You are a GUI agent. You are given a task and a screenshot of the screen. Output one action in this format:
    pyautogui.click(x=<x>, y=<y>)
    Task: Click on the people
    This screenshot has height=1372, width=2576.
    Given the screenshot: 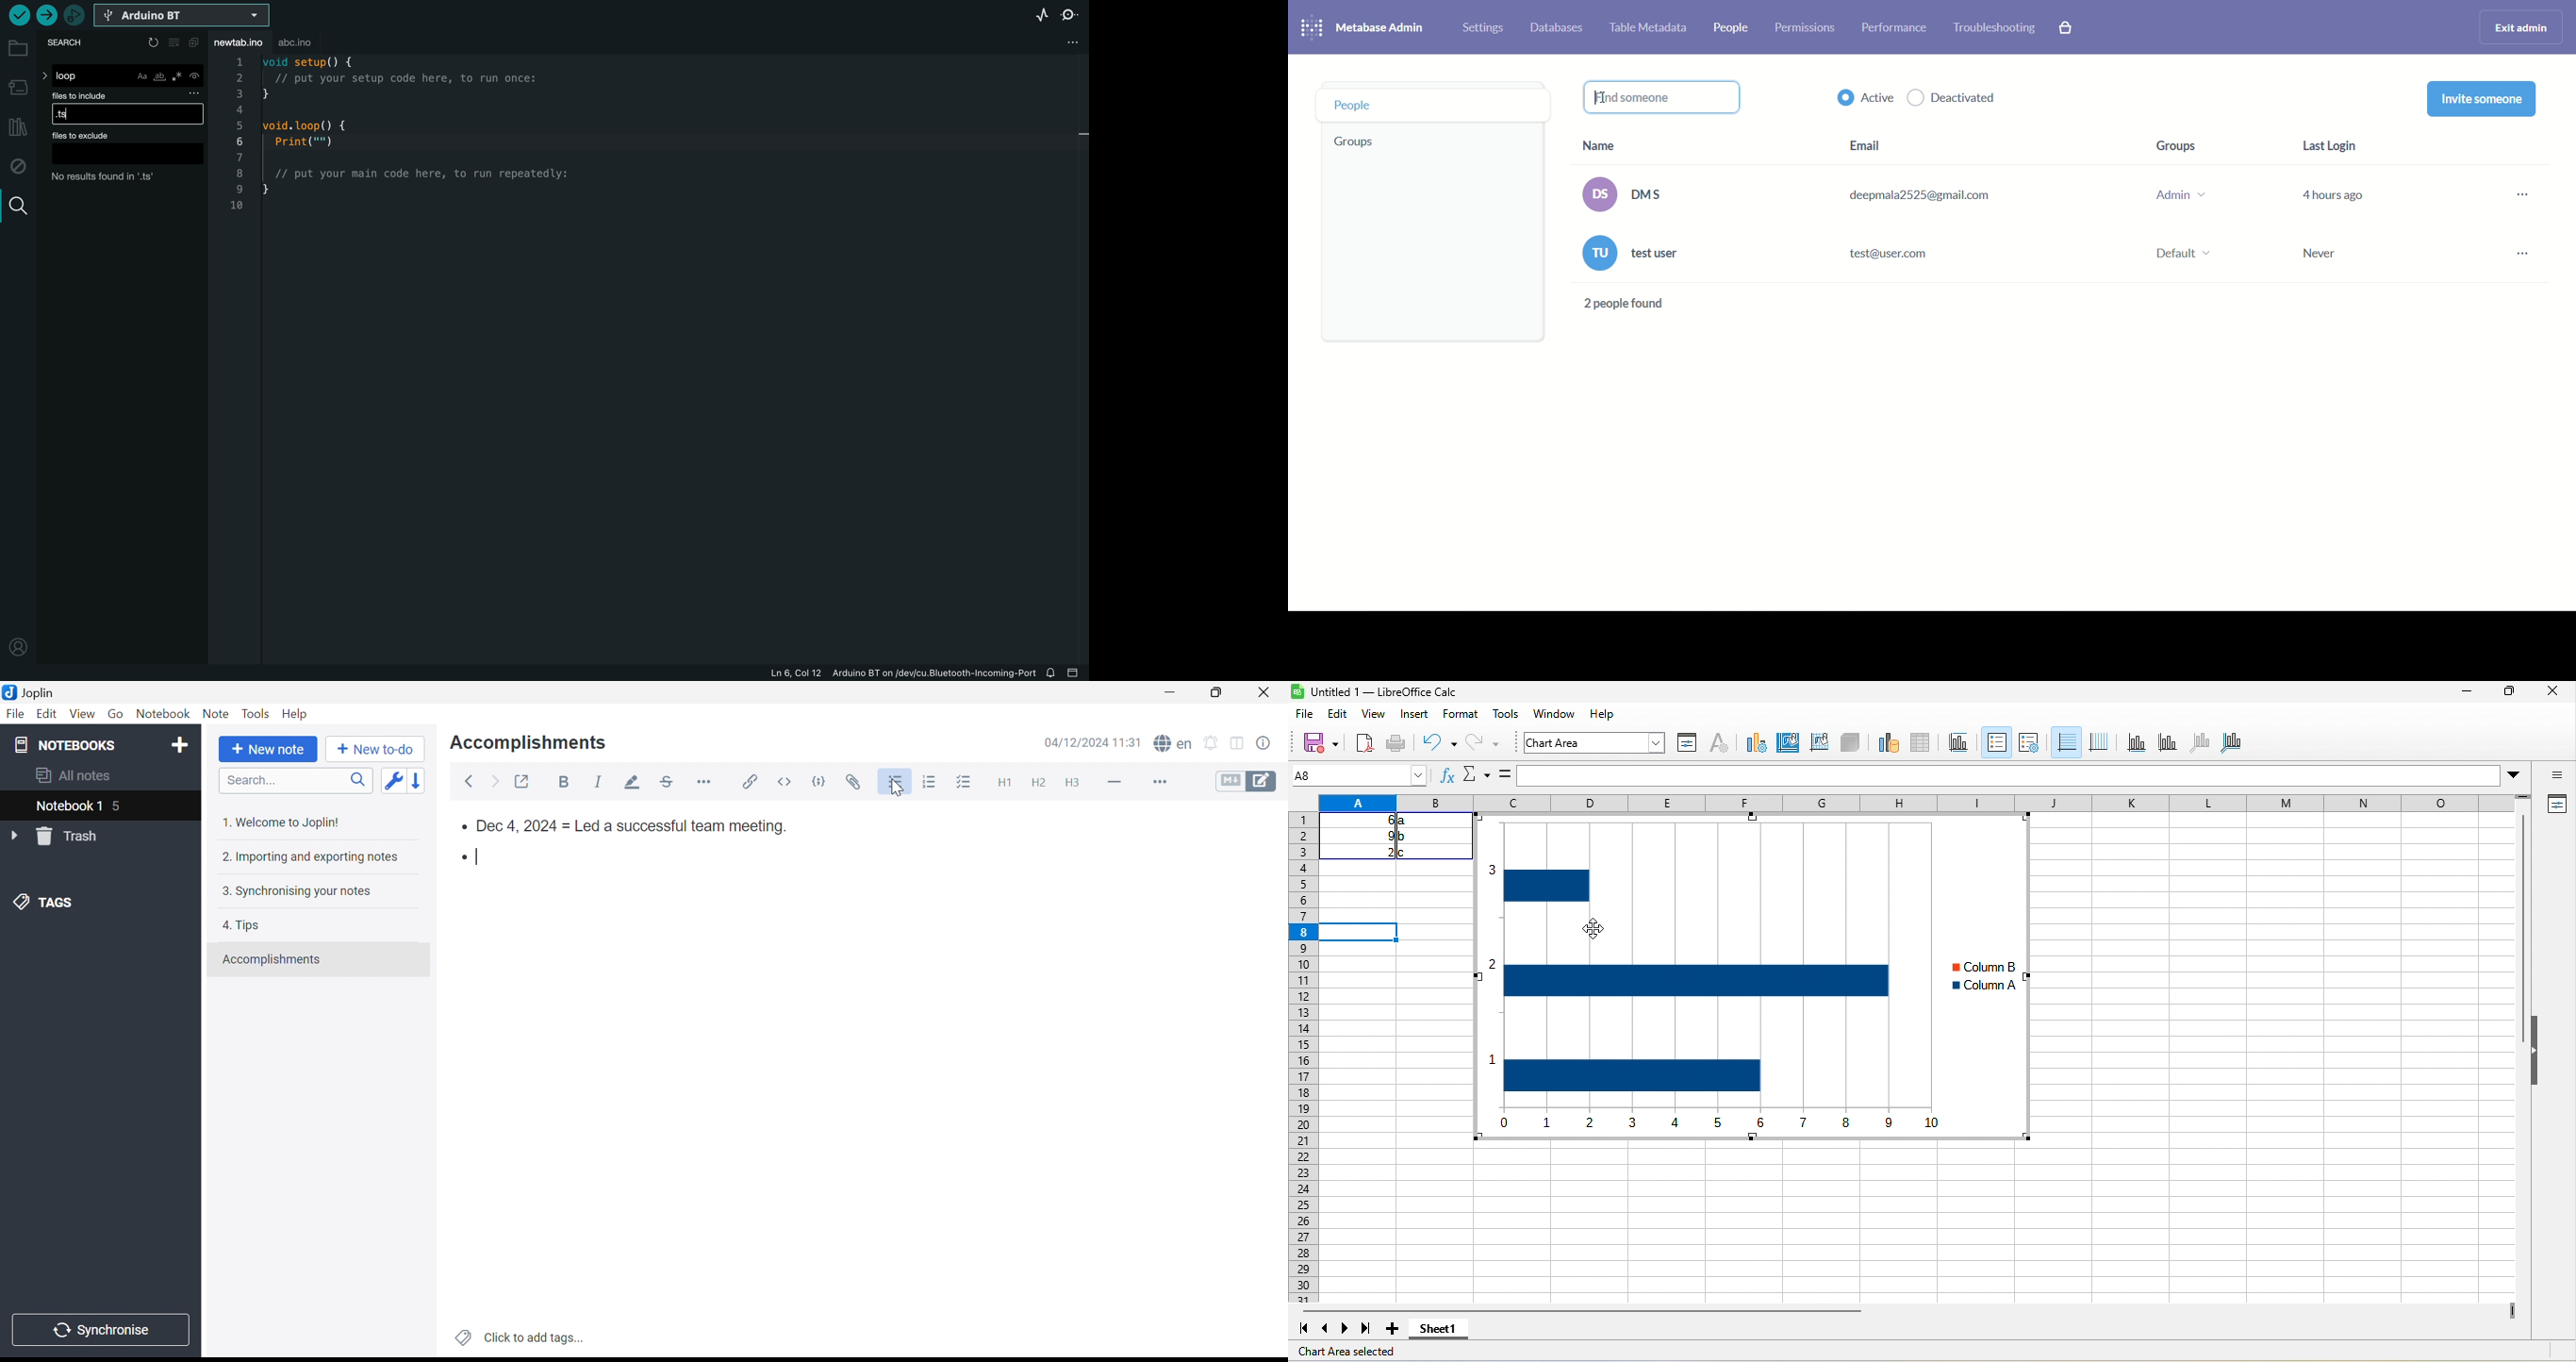 What is the action you would take?
    pyautogui.click(x=1731, y=28)
    